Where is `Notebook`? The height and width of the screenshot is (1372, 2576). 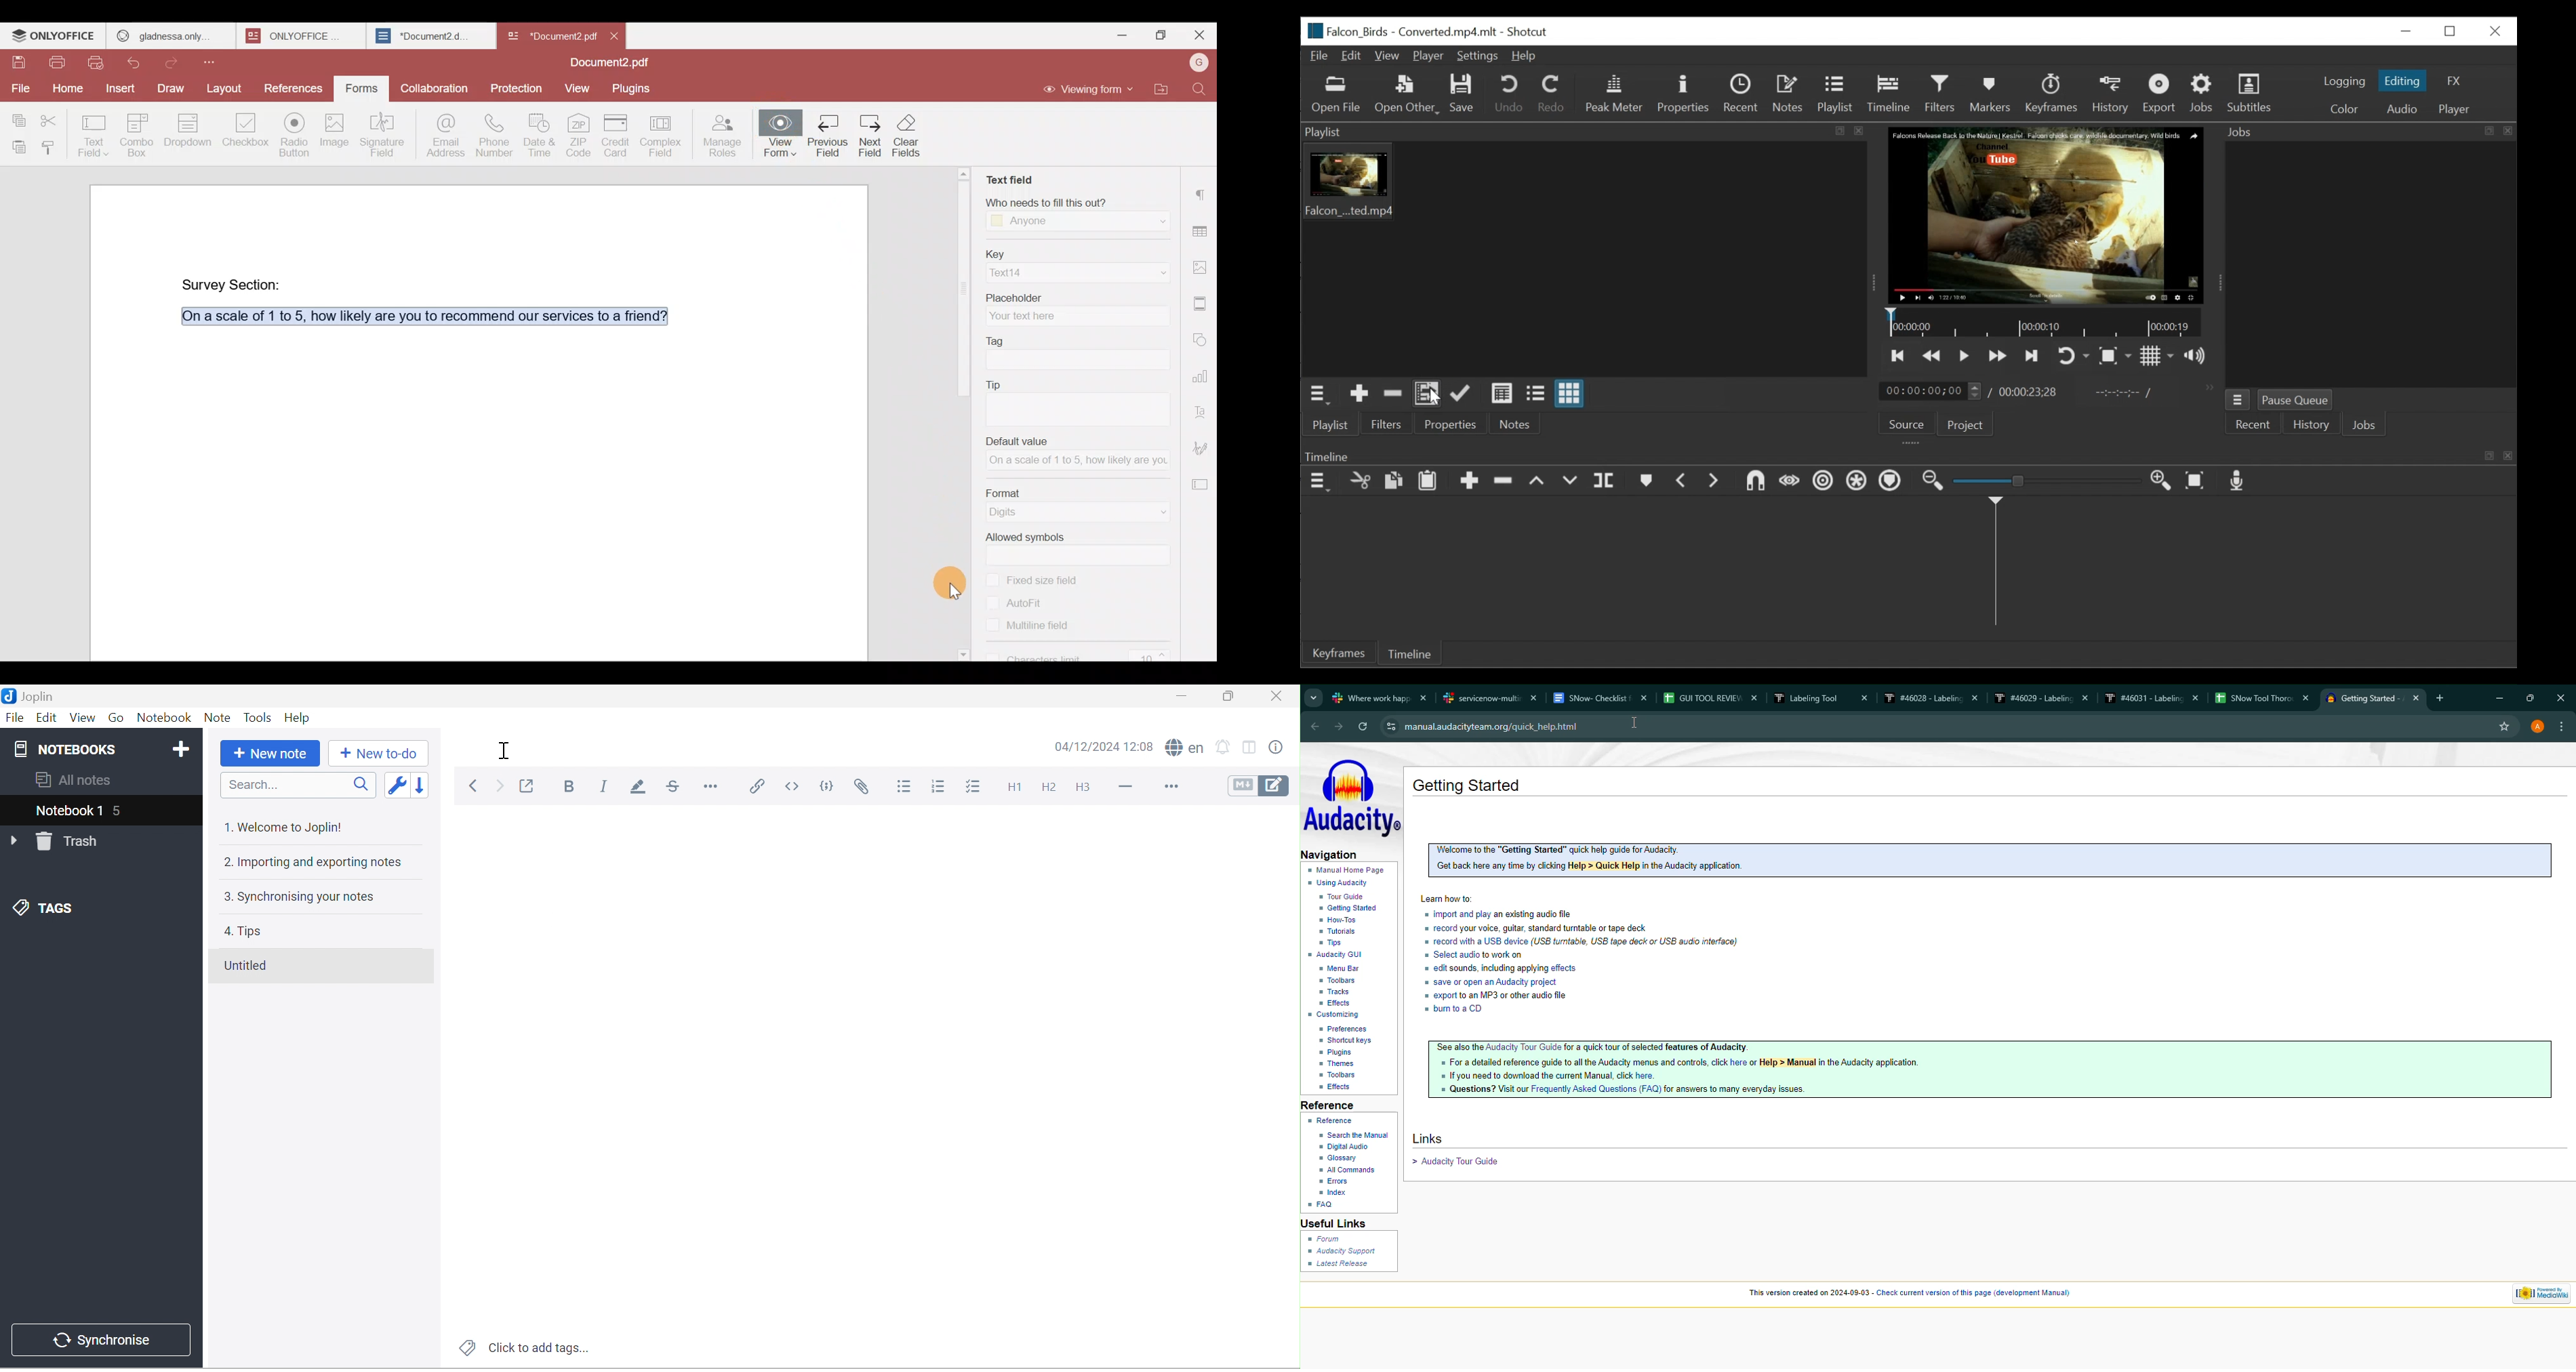
Notebook is located at coordinates (166, 719).